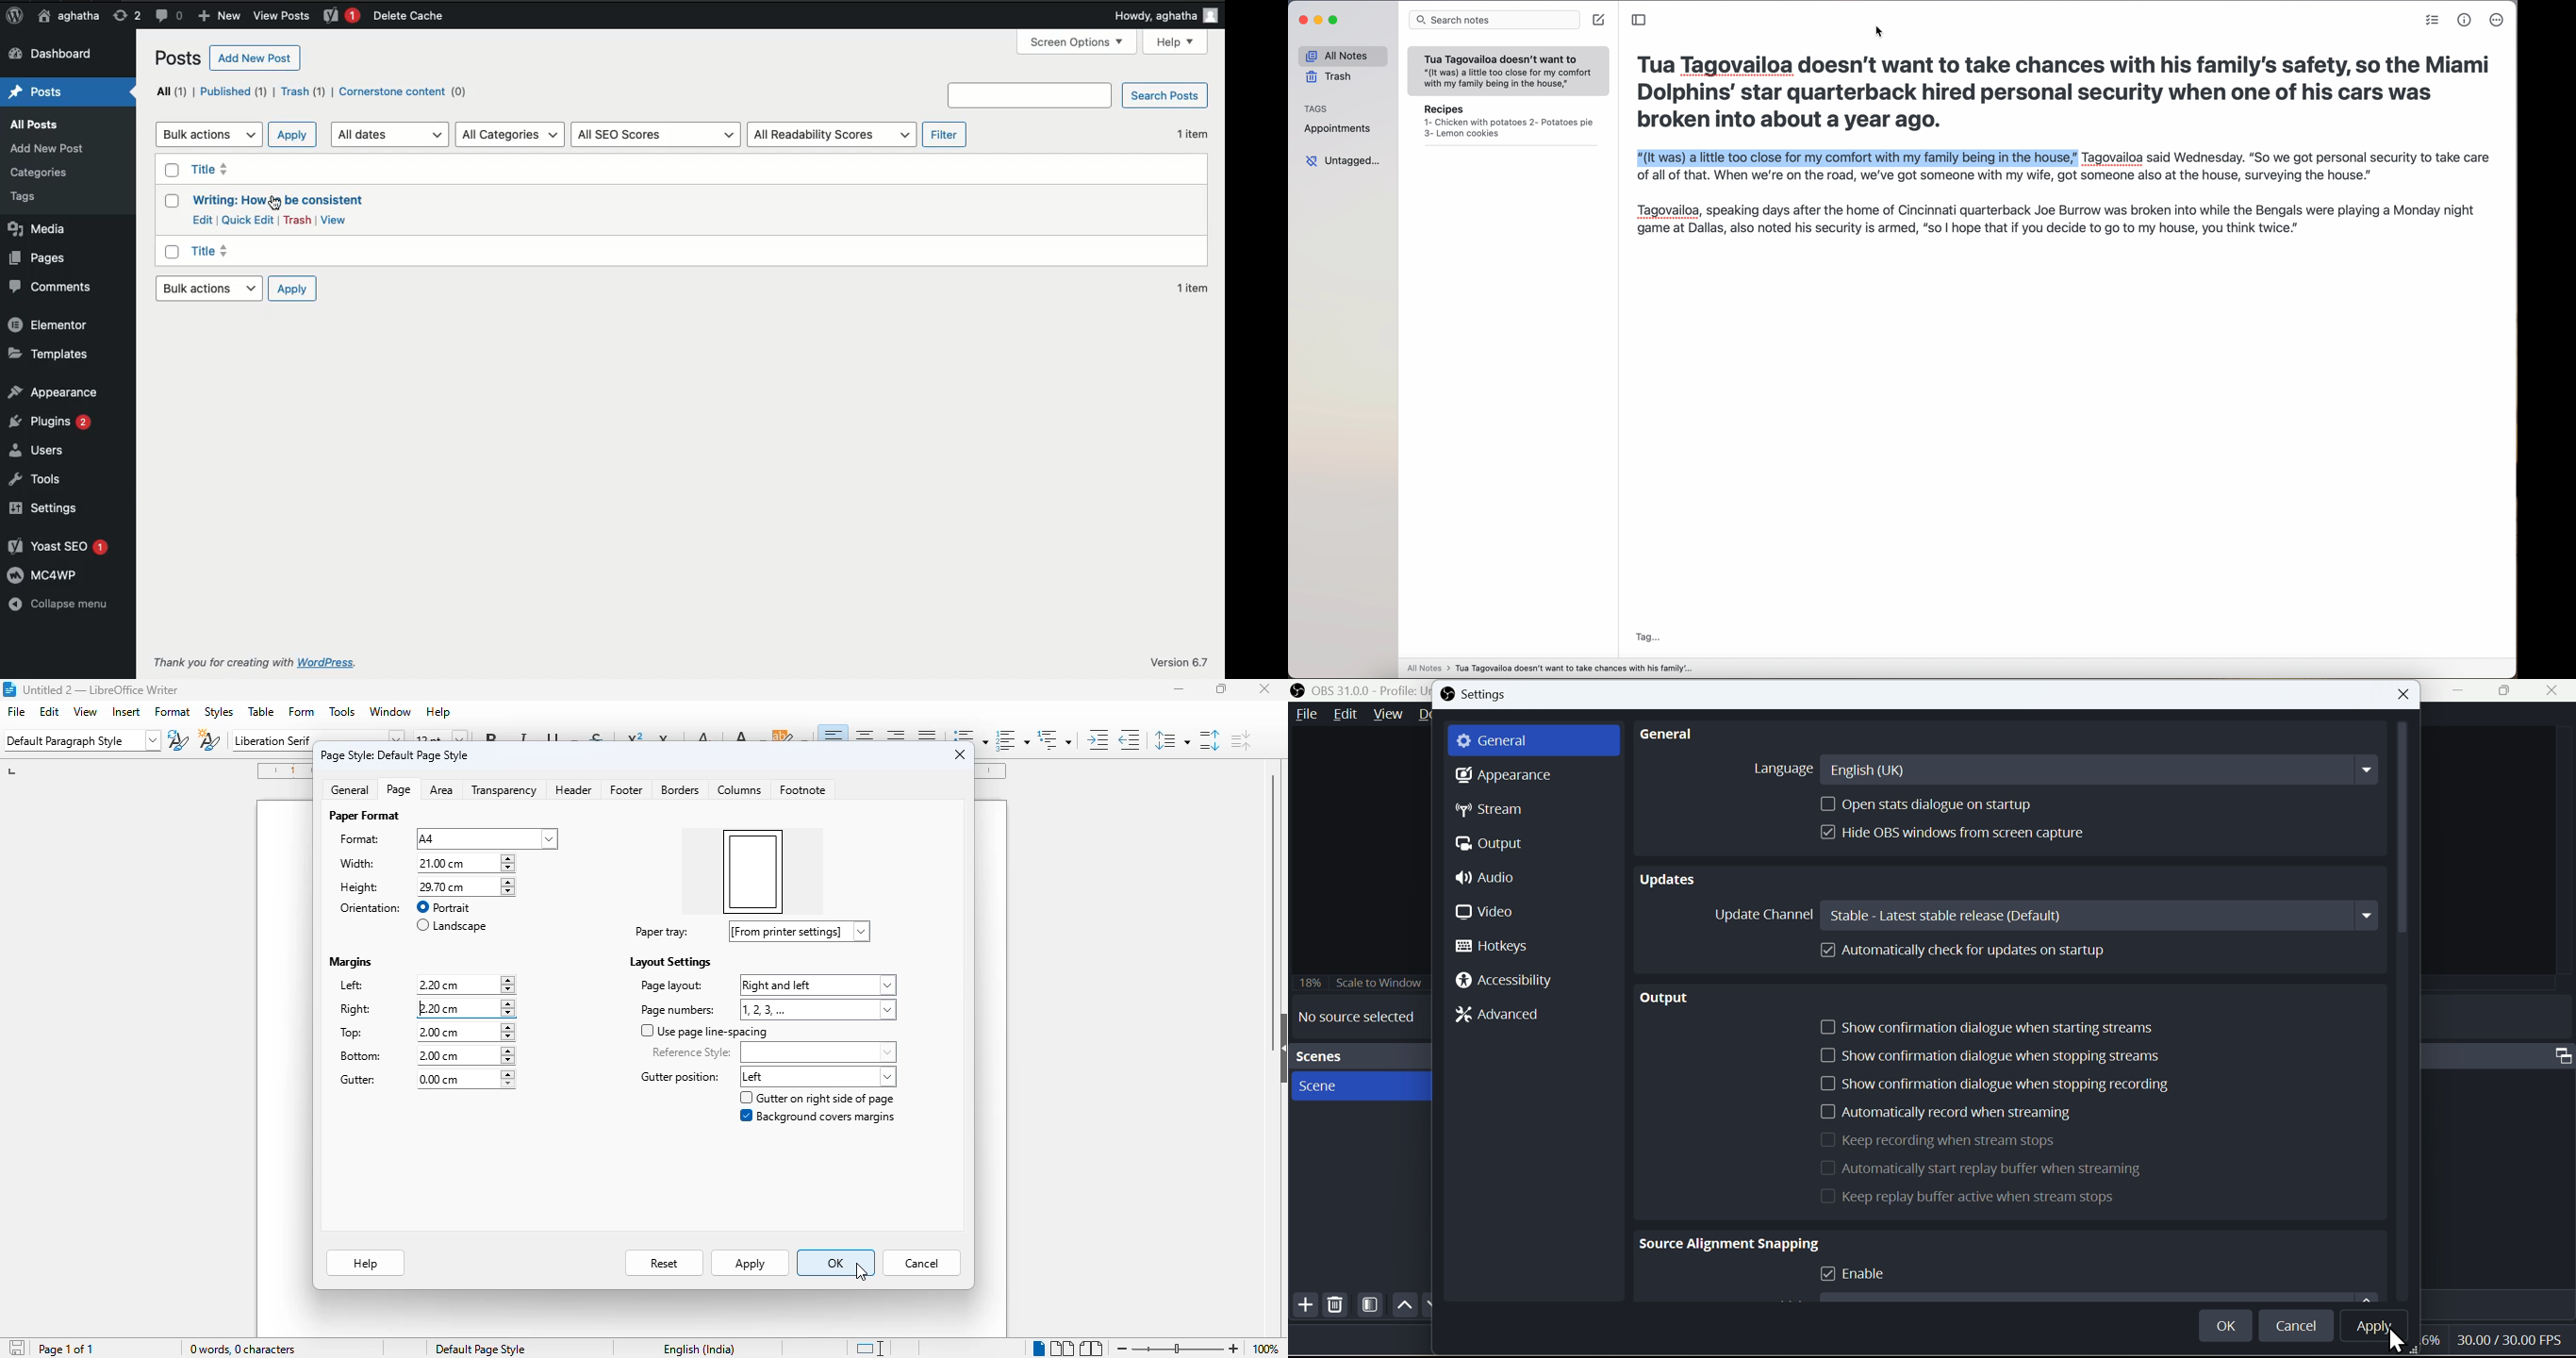 The height and width of the screenshot is (1372, 2576). What do you see at coordinates (280, 16) in the screenshot?
I see `View Posts` at bounding box center [280, 16].